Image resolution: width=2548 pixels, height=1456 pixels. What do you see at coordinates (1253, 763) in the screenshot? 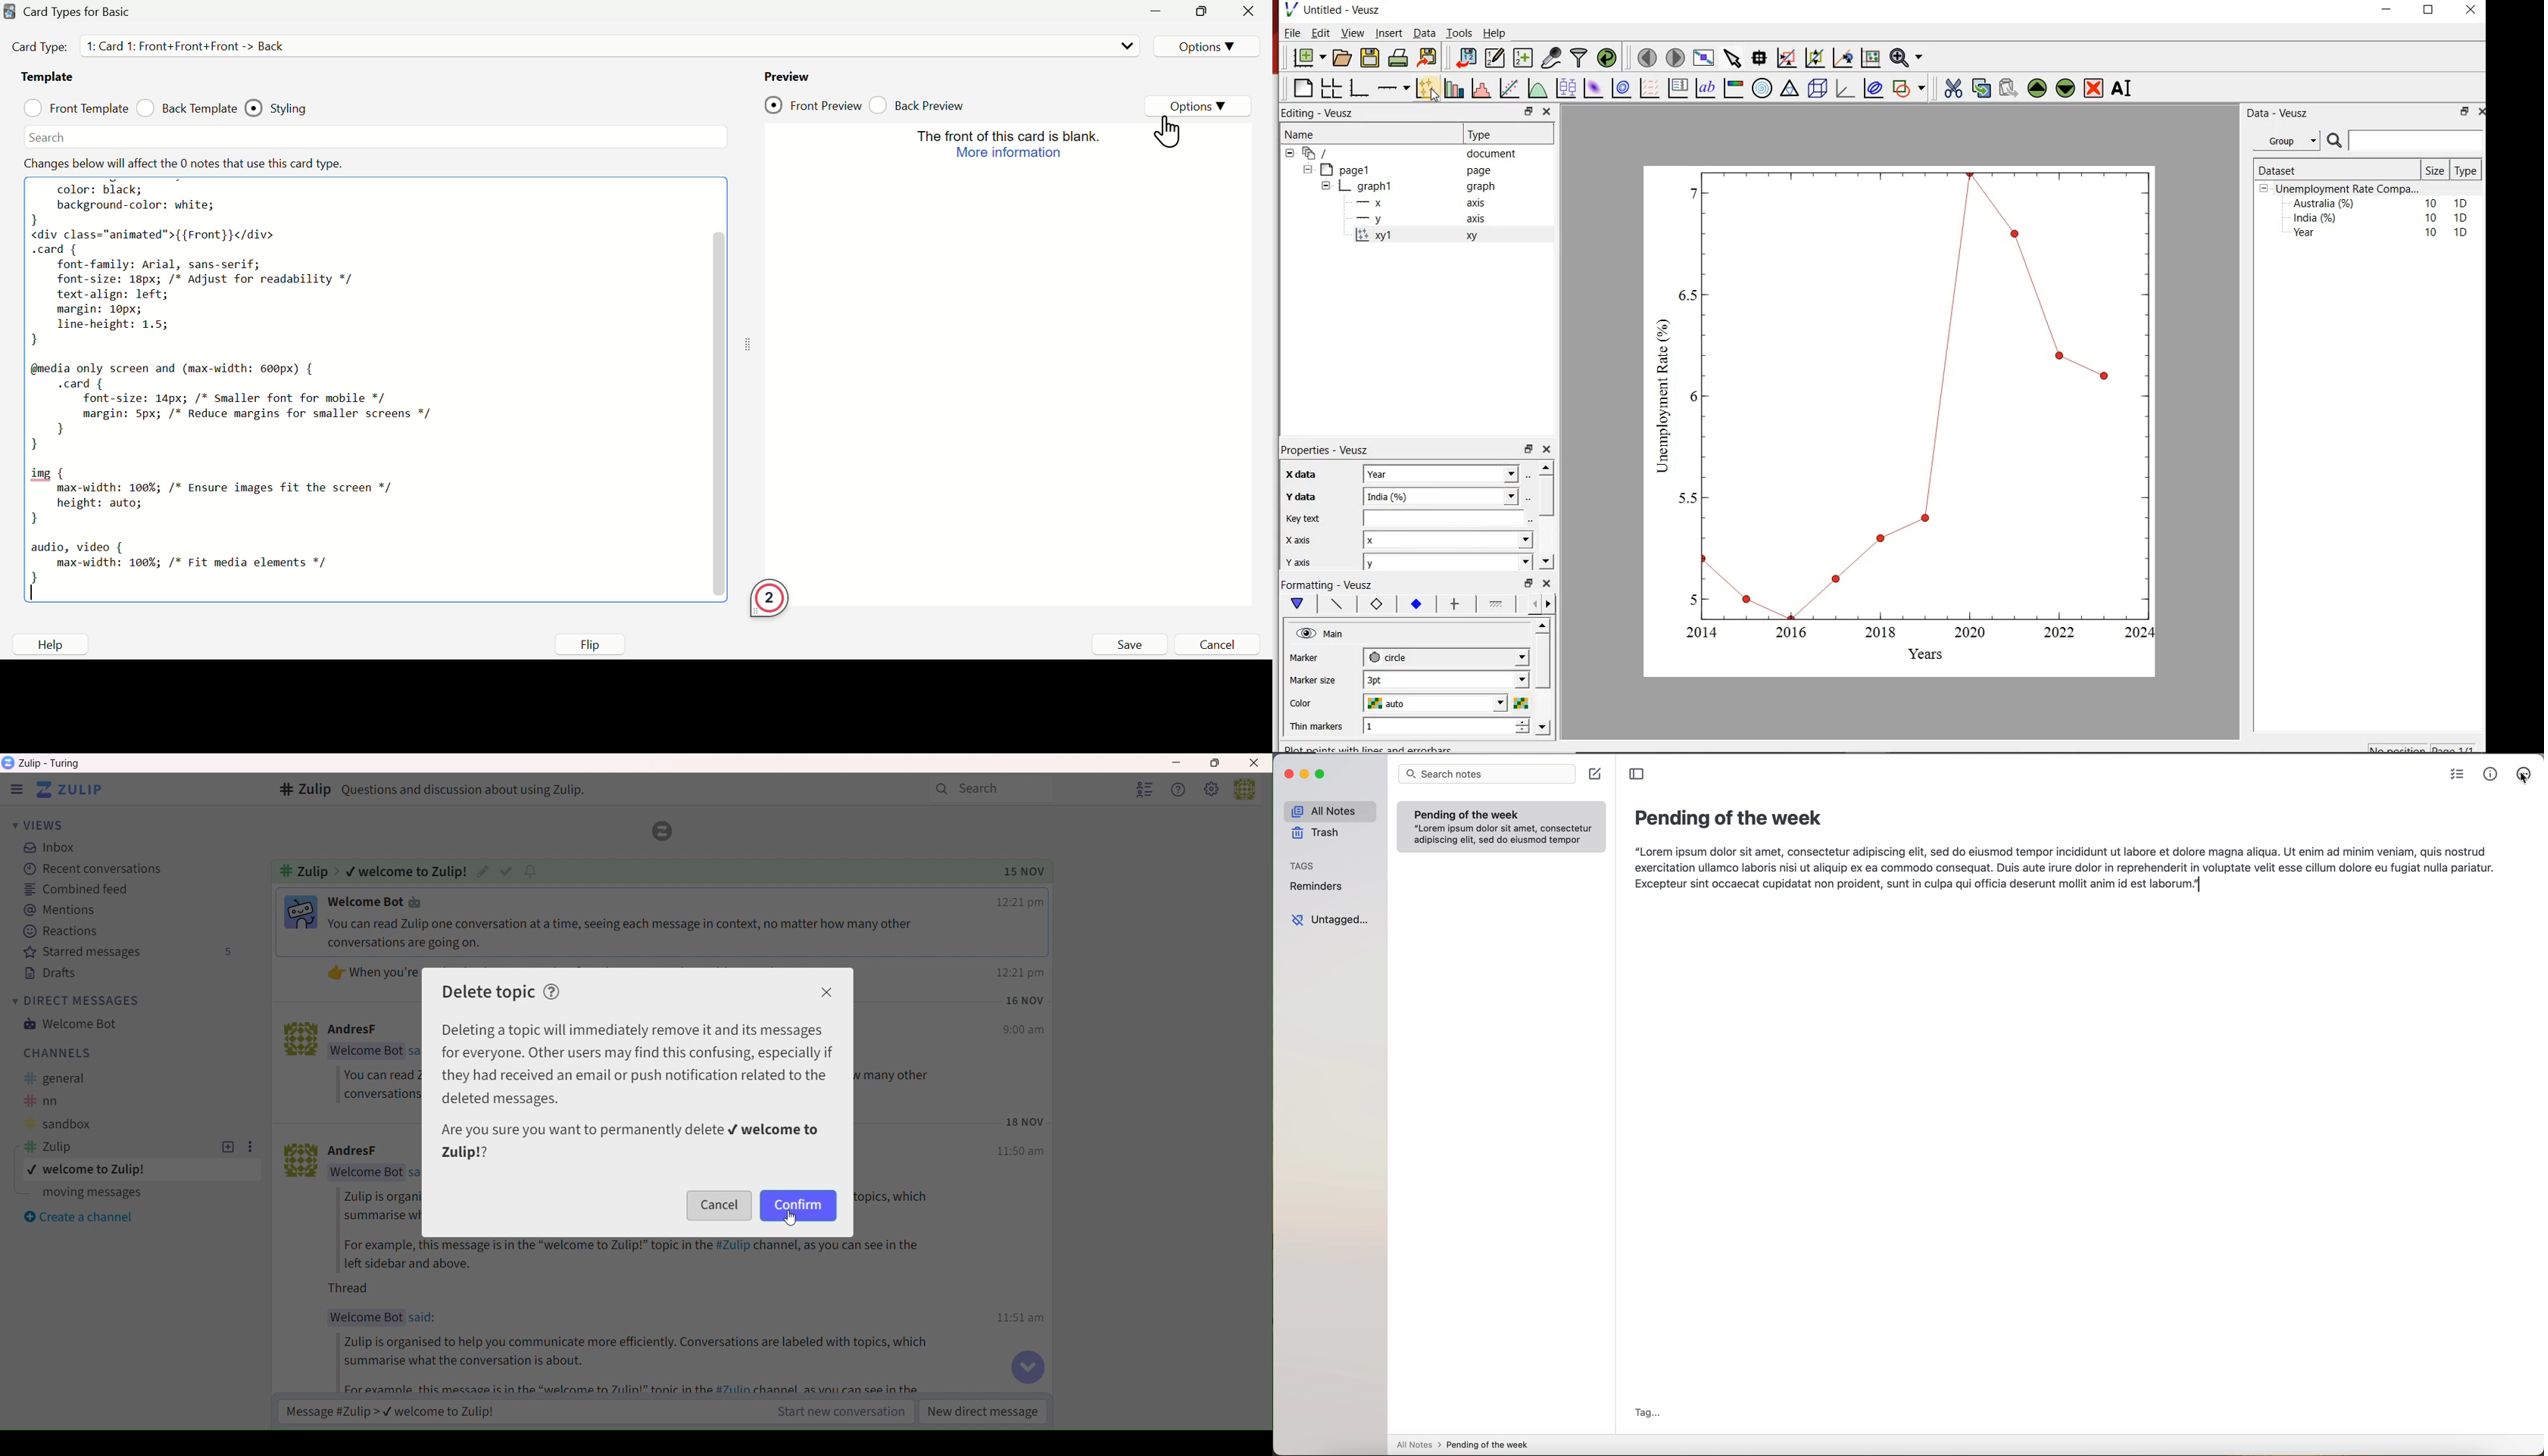
I see `Close` at bounding box center [1253, 763].